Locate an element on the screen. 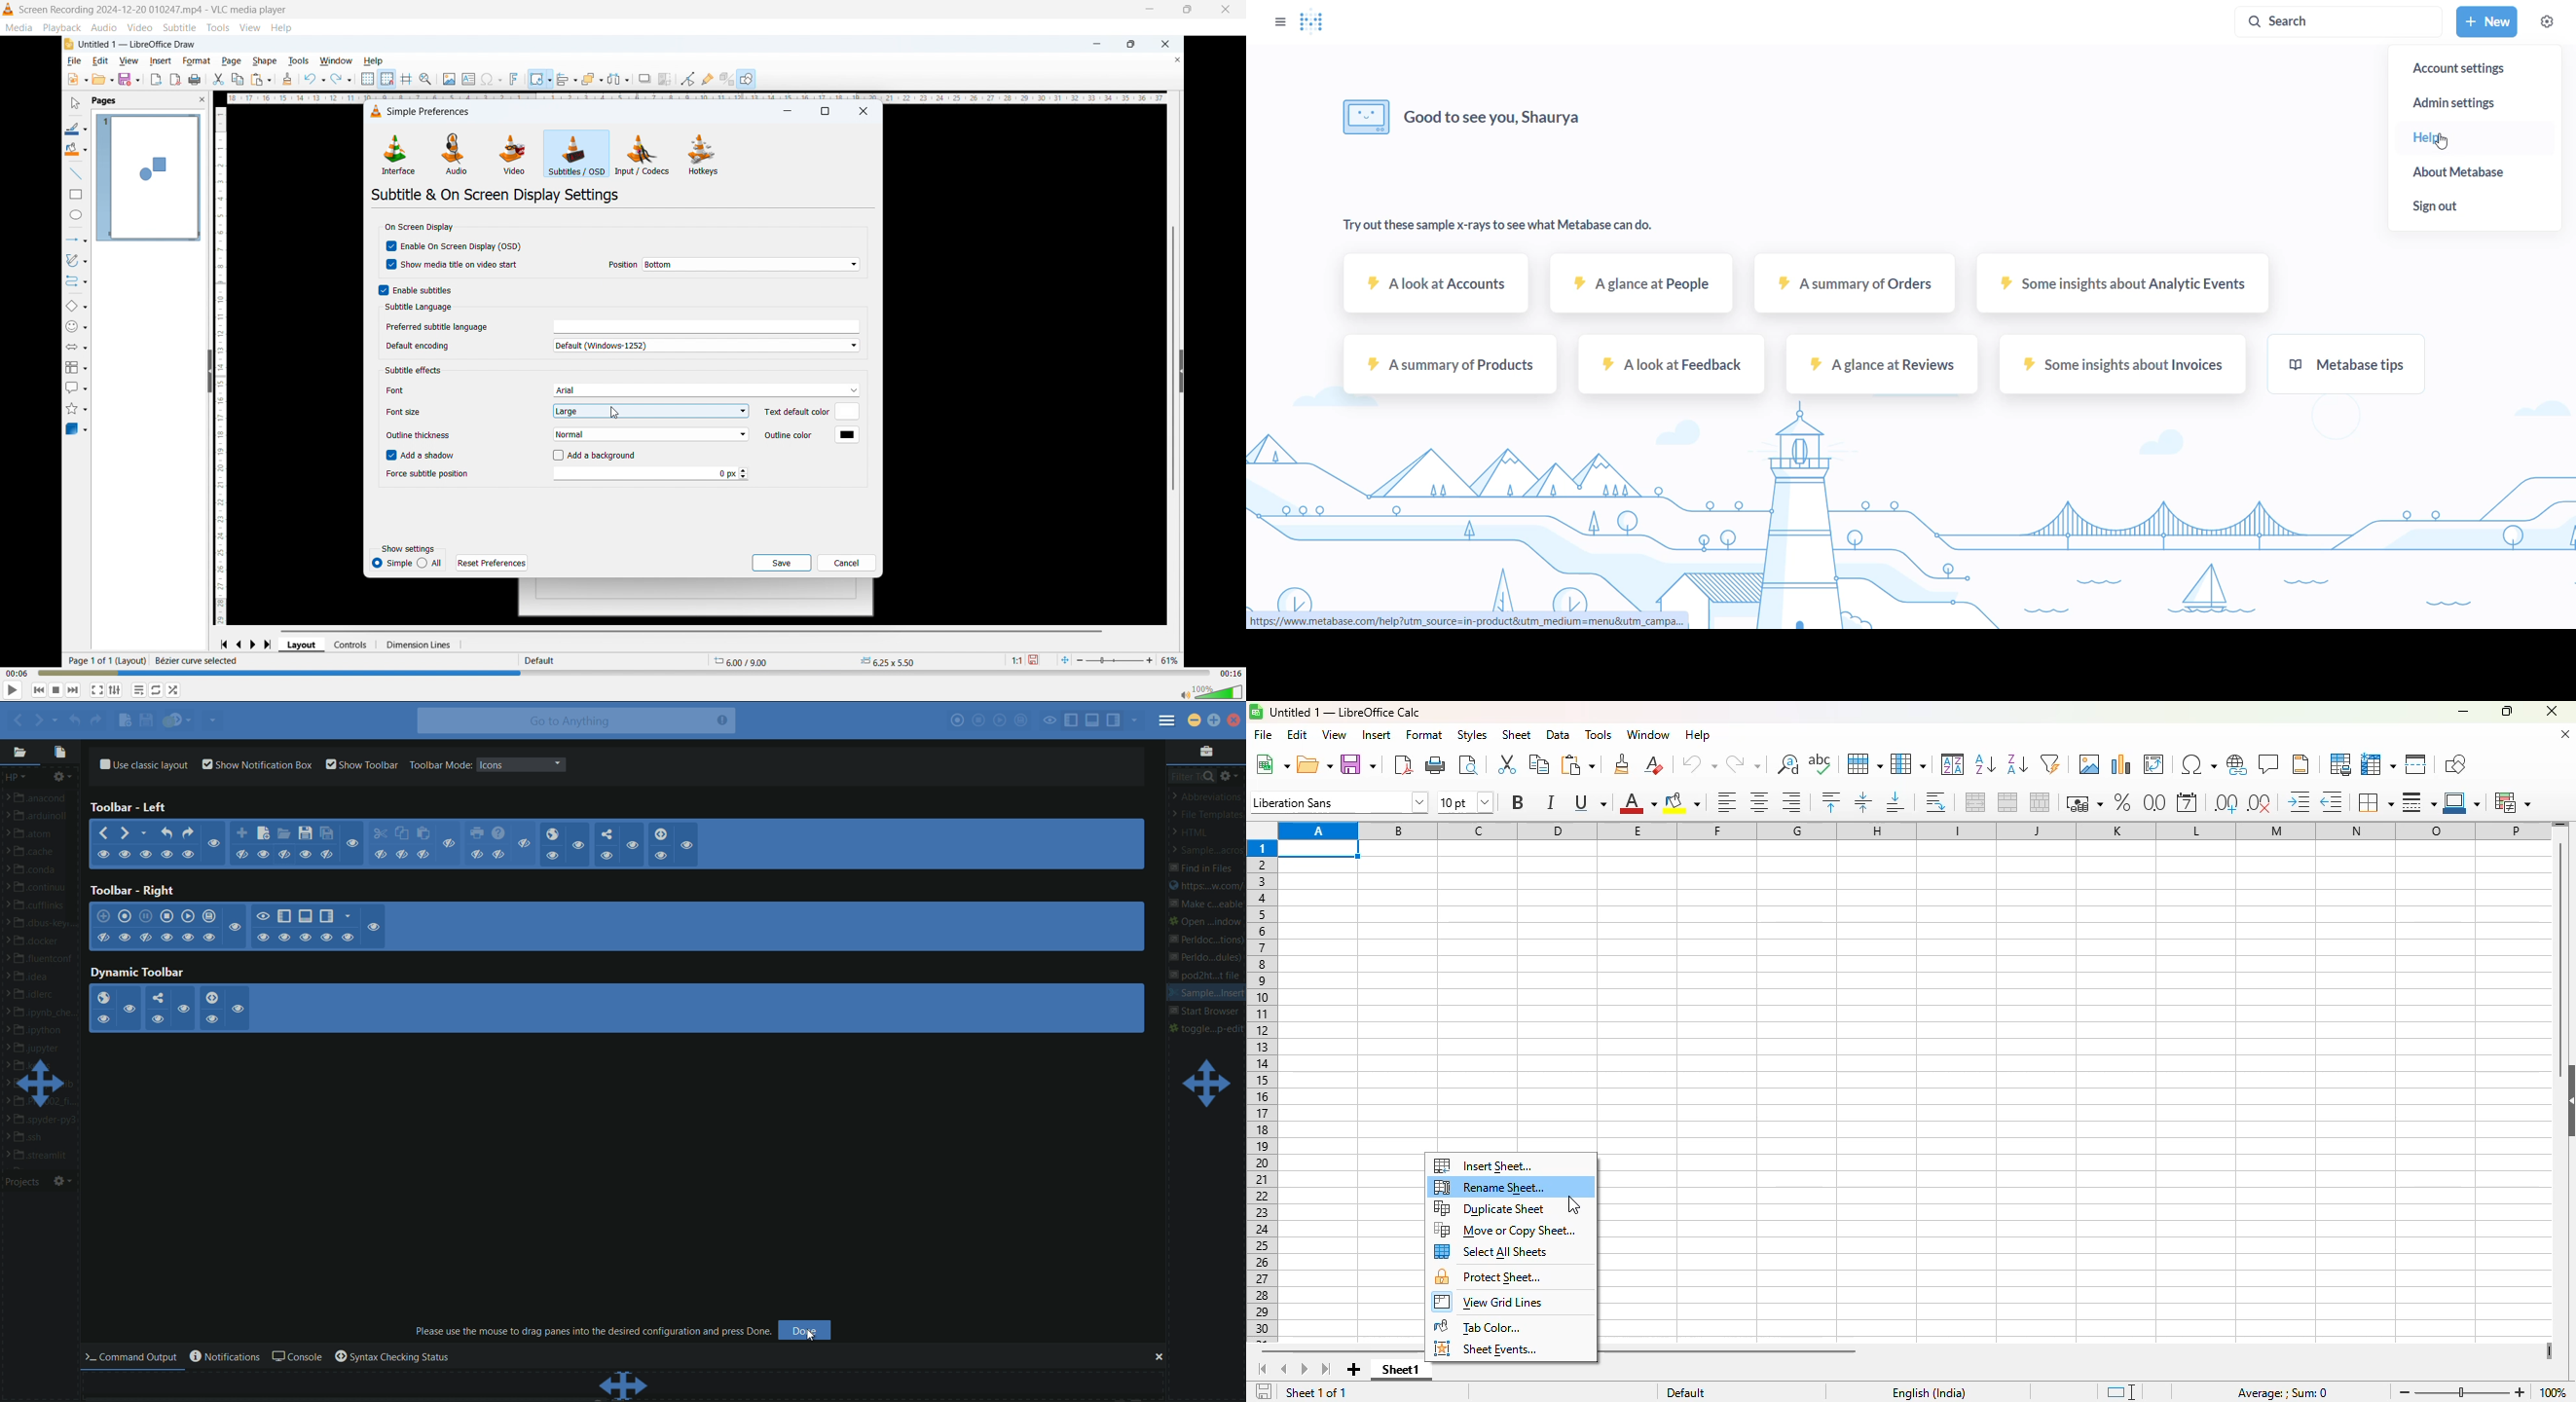 This screenshot has height=1428, width=2576. hide/show is located at coordinates (235, 928).